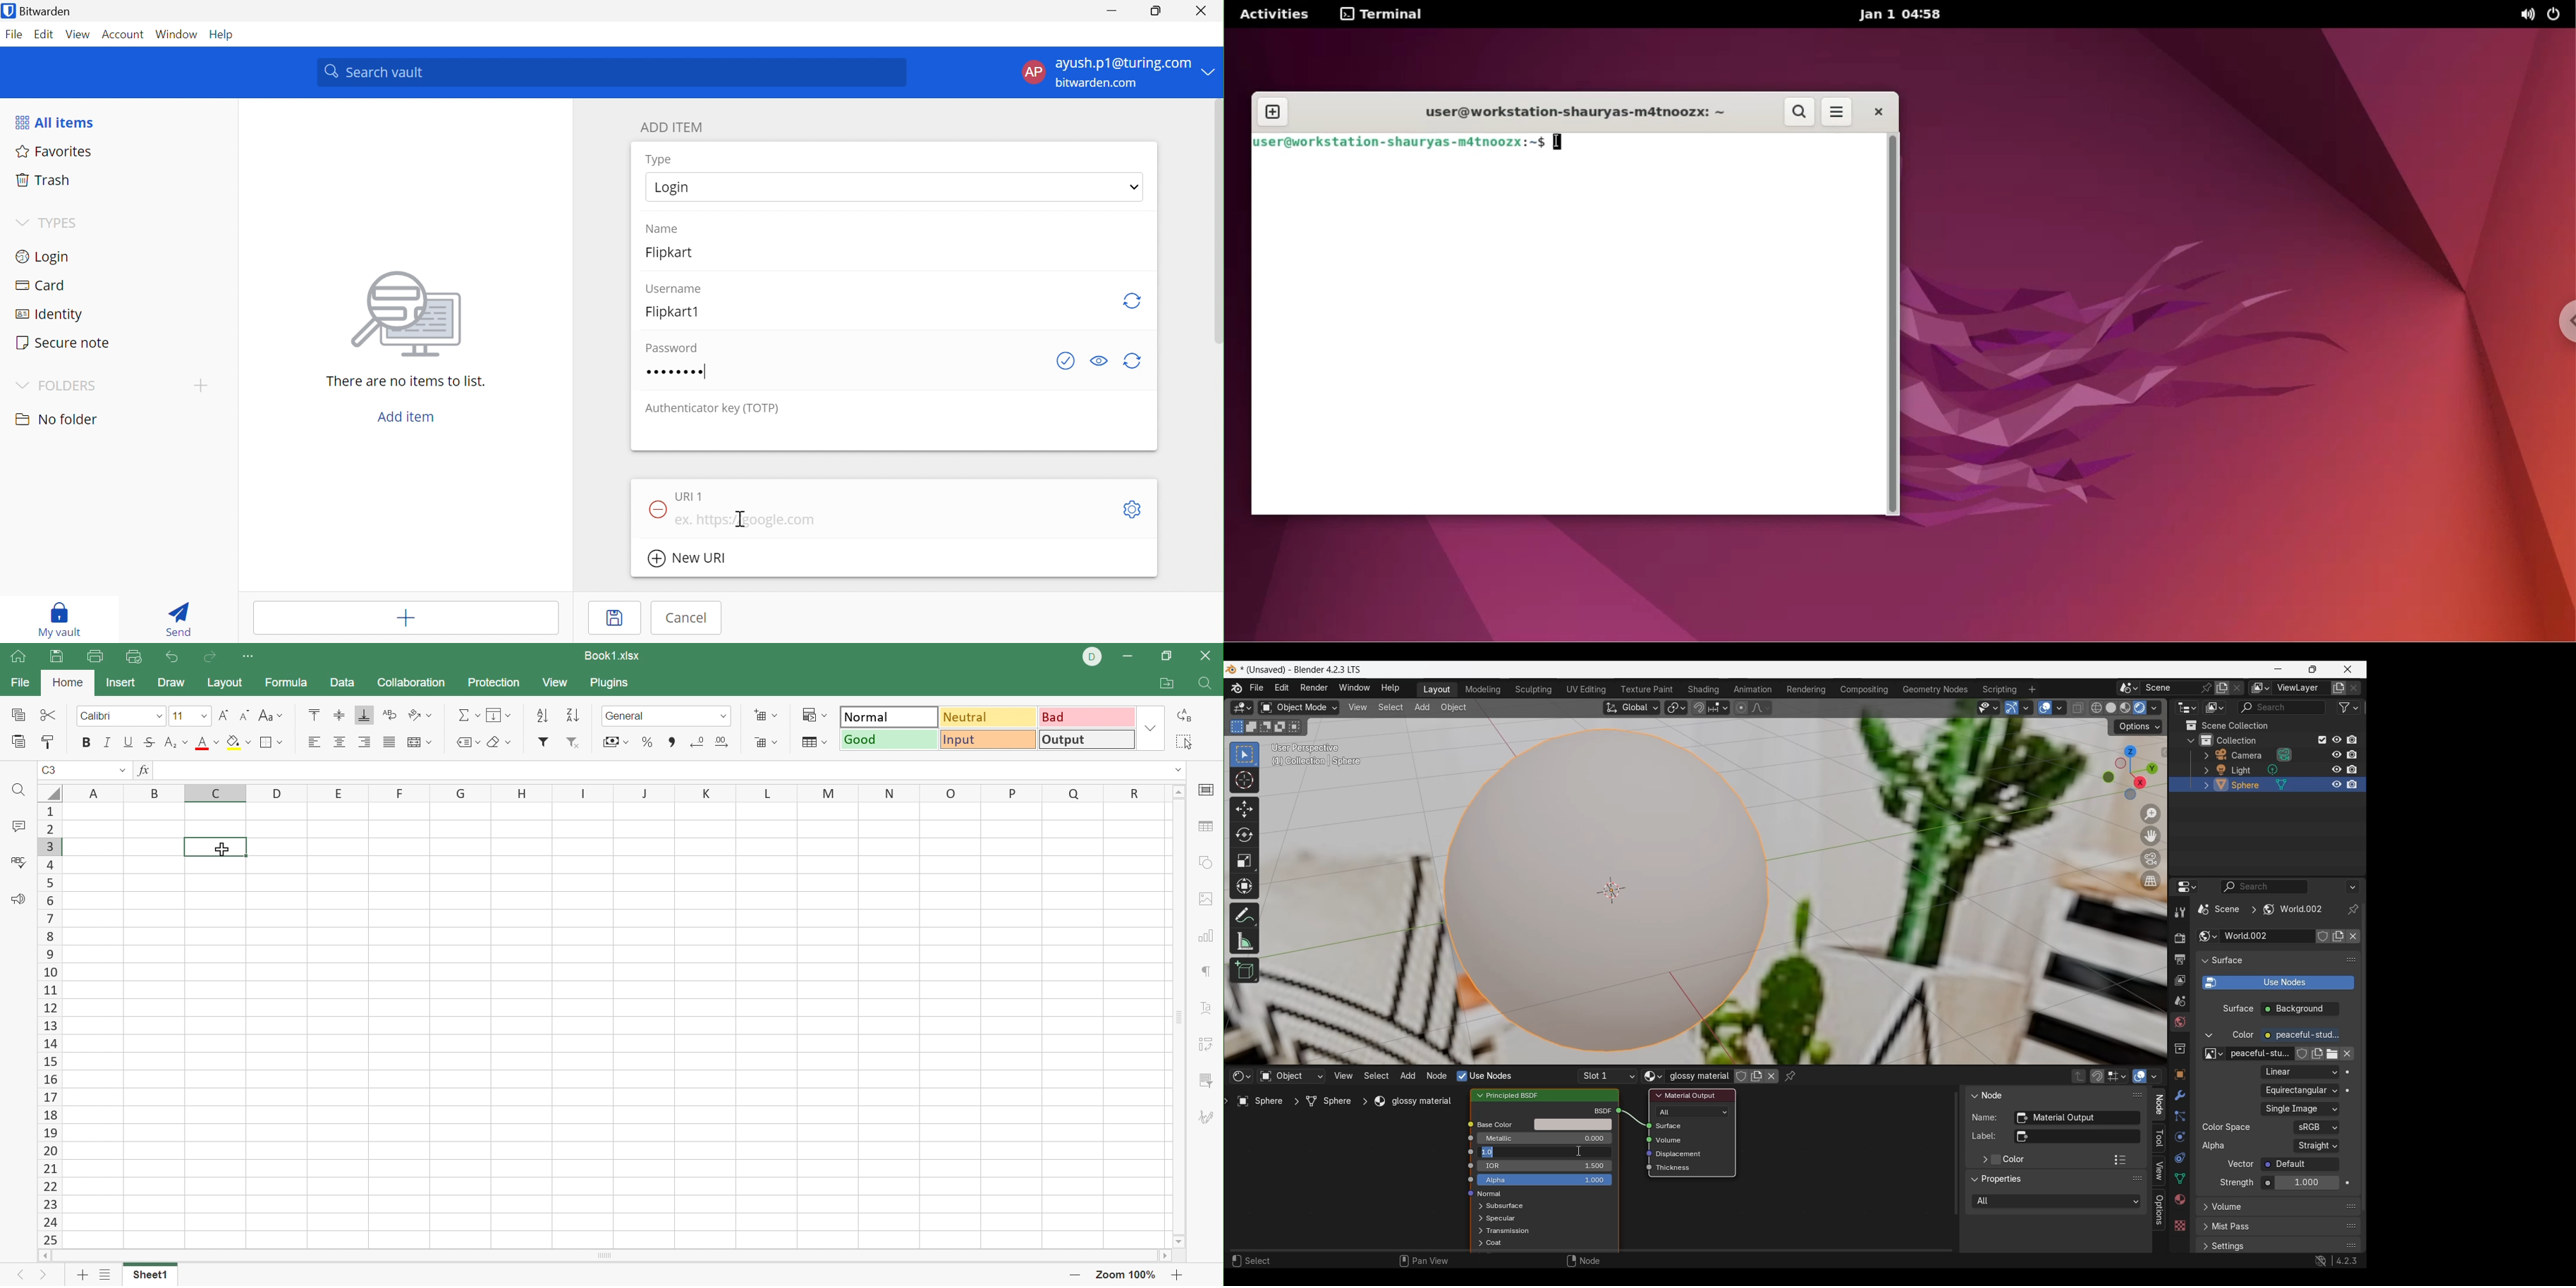 The height and width of the screenshot is (1288, 2576). What do you see at coordinates (1165, 682) in the screenshot?
I see `Open file location` at bounding box center [1165, 682].